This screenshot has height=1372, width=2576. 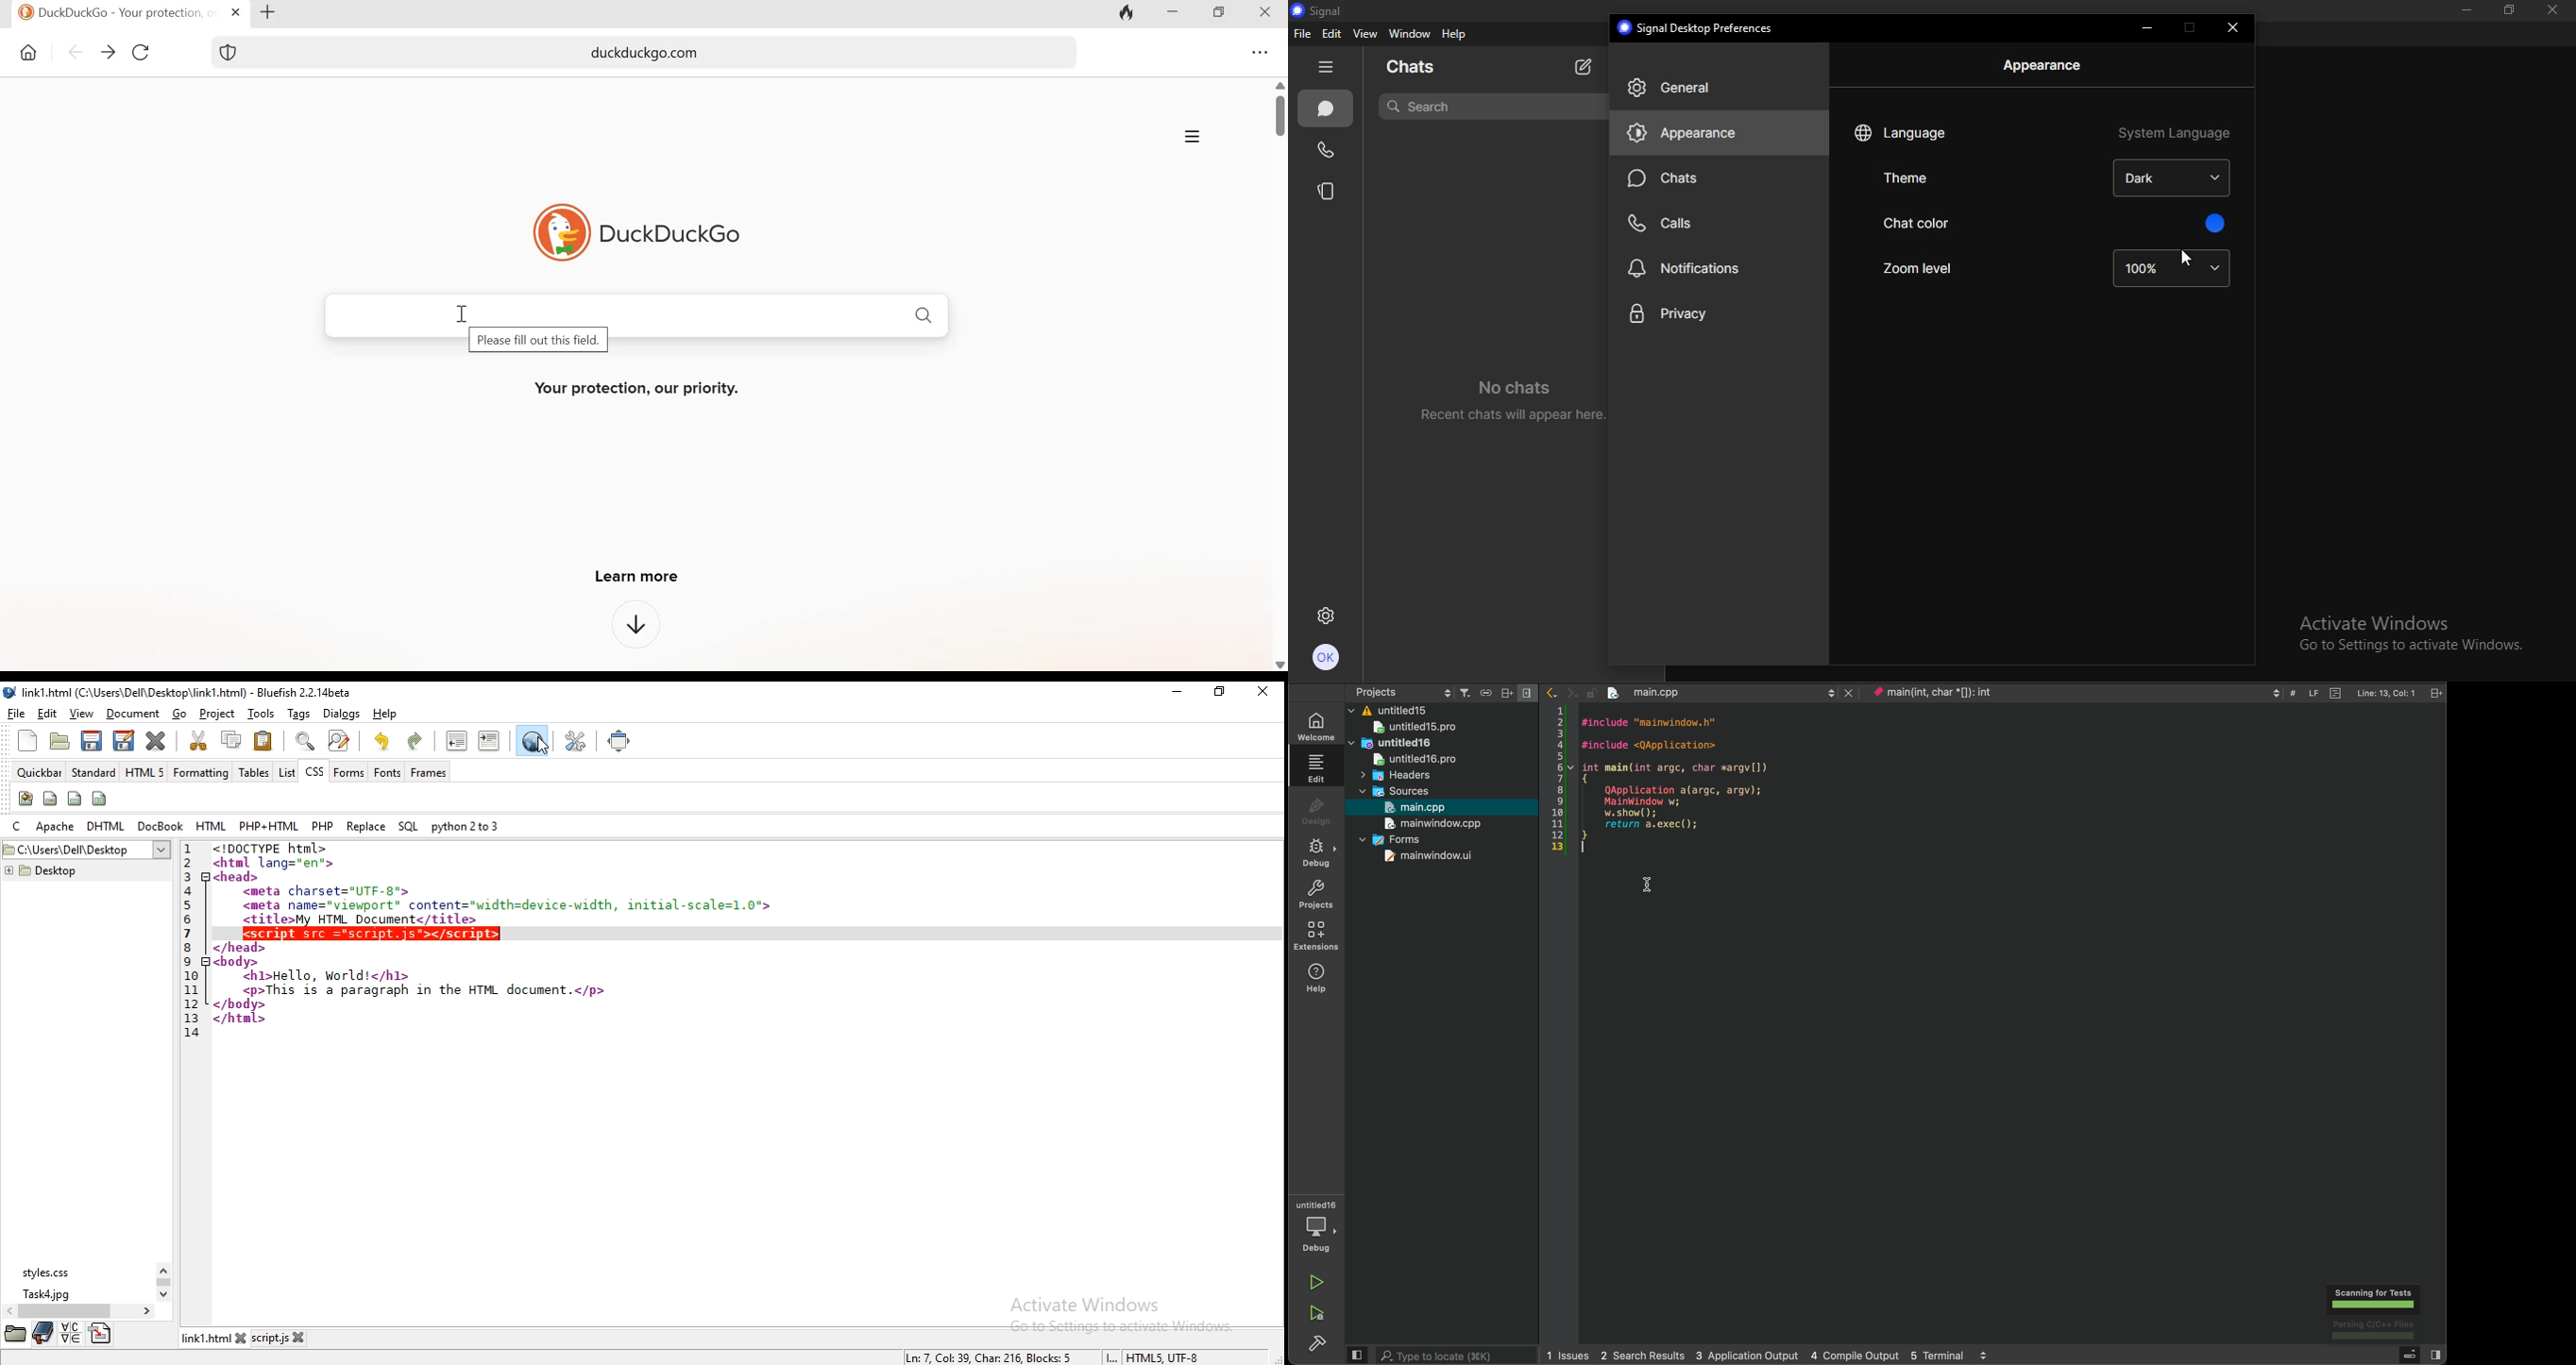 What do you see at coordinates (187, 948) in the screenshot?
I see `8` at bounding box center [187, 948].